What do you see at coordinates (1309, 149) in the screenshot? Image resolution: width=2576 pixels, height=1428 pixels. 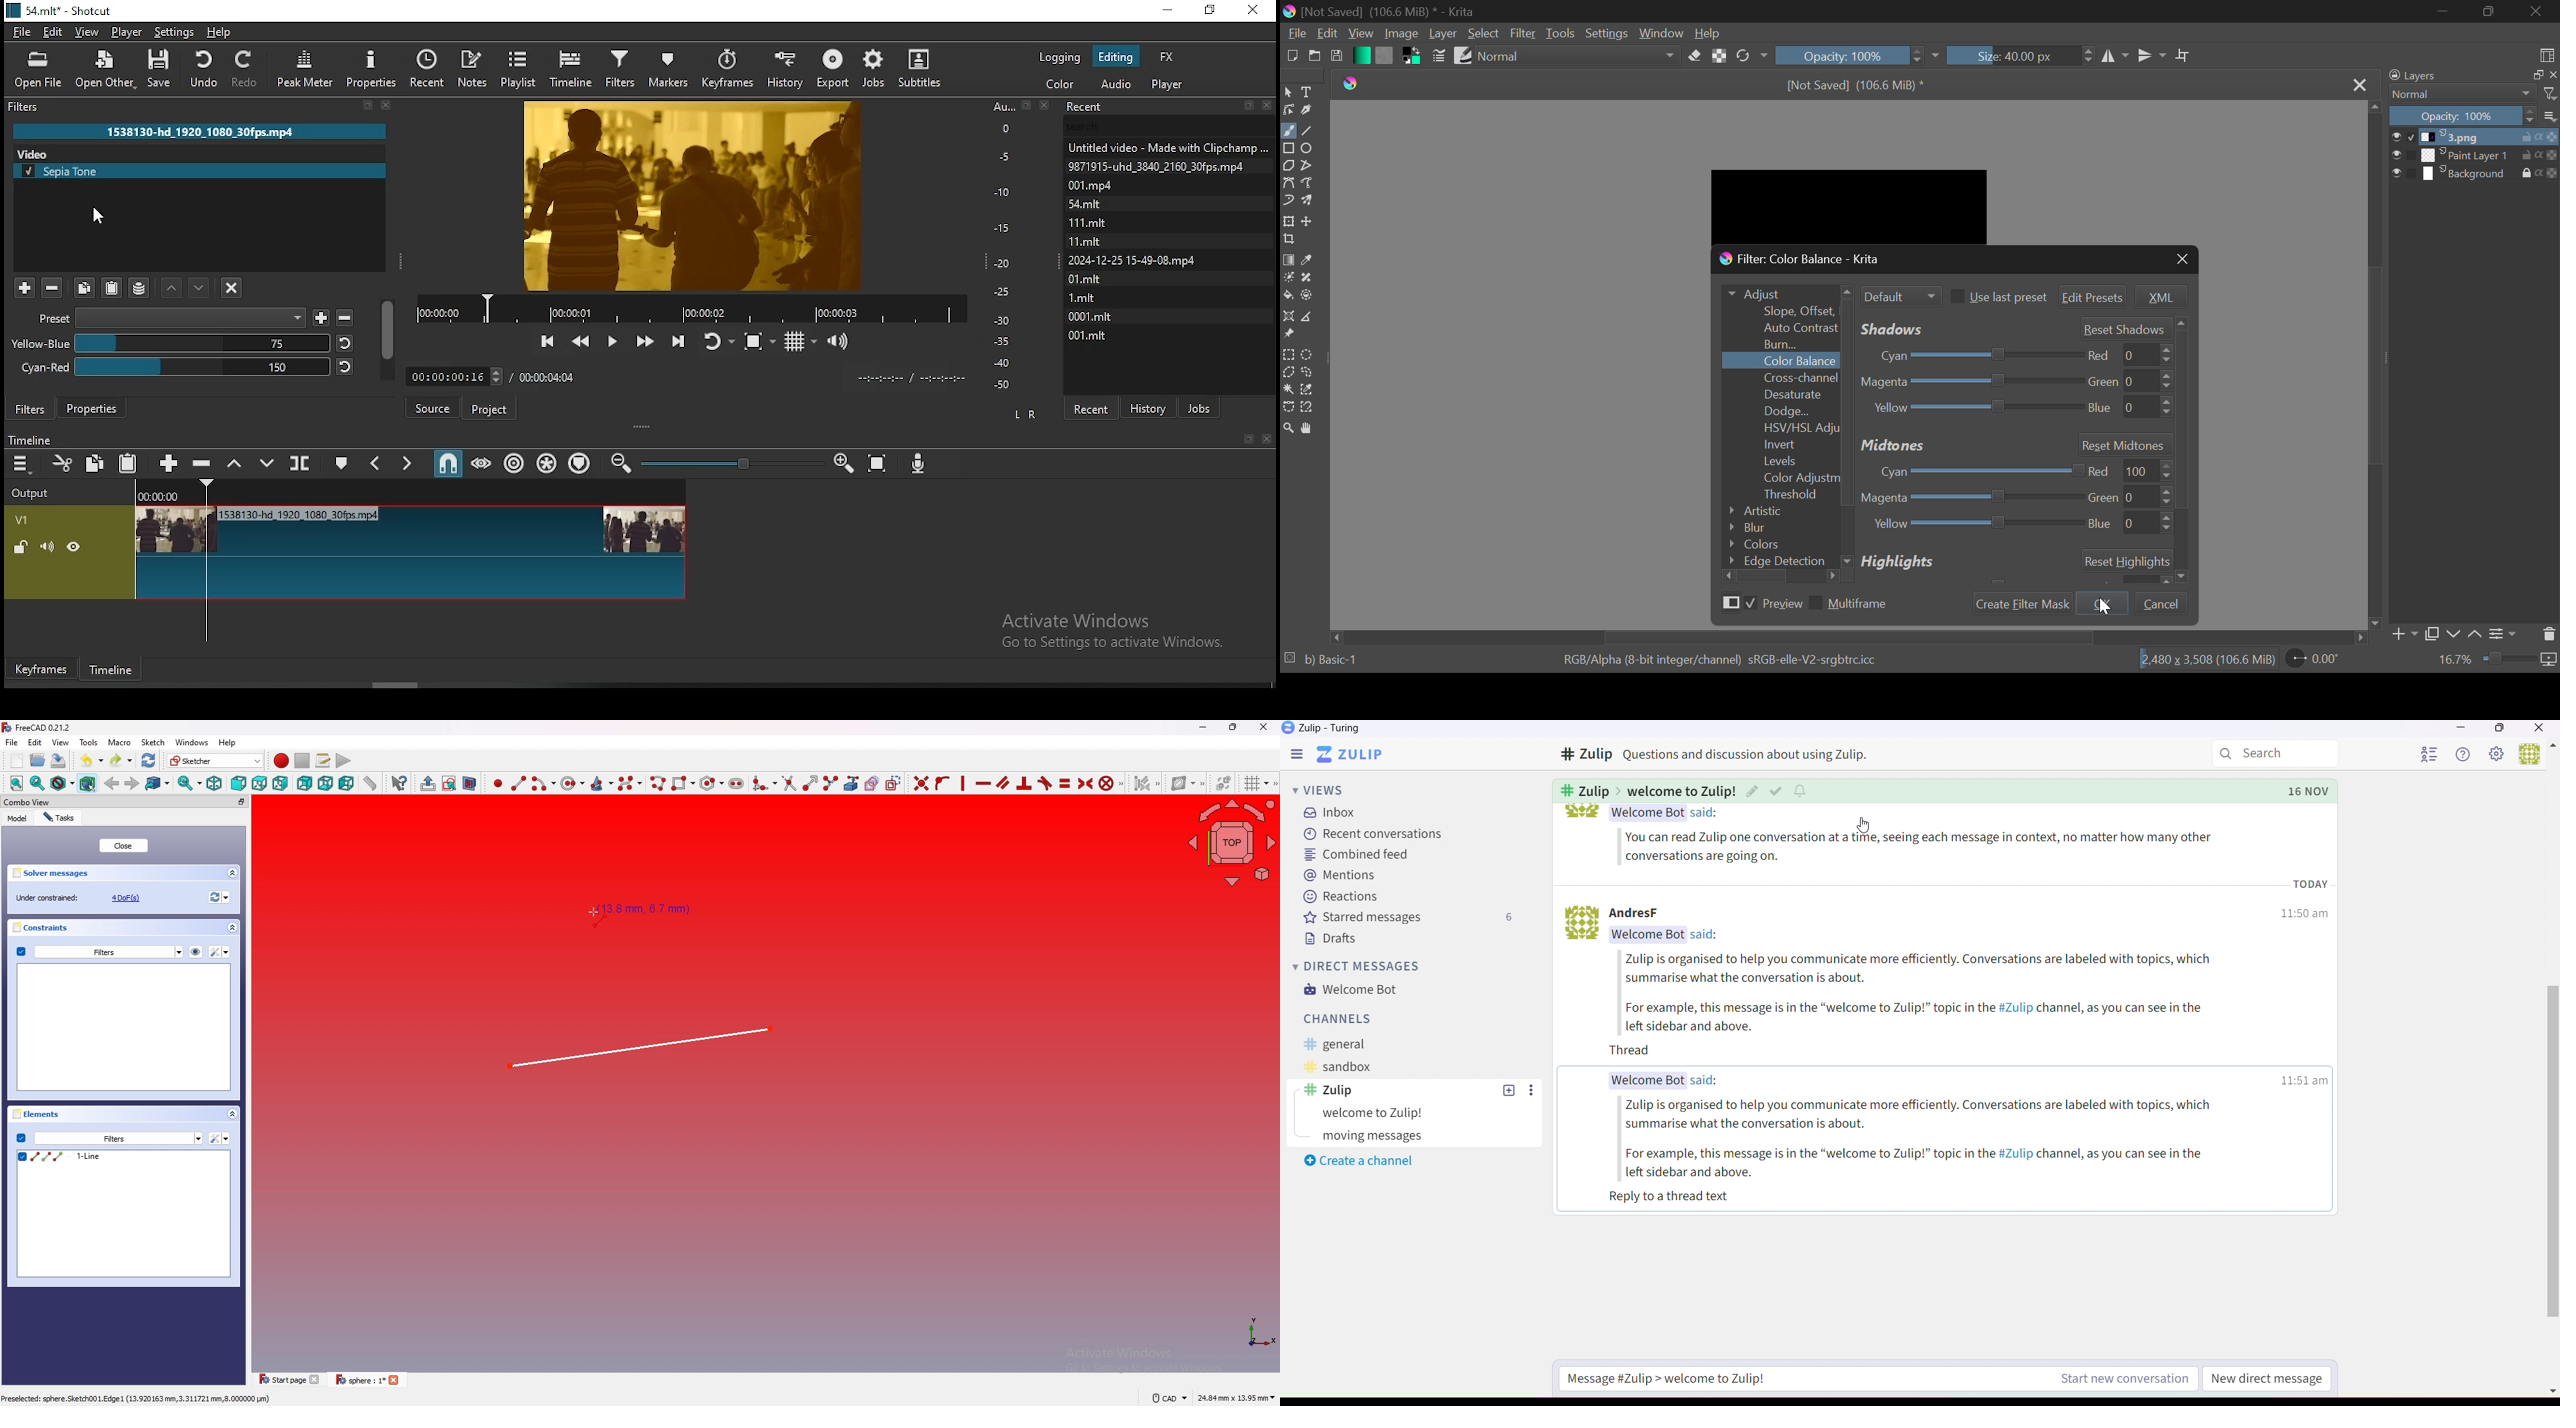 I see `Ellipses` at bounding box center [1309, 149].